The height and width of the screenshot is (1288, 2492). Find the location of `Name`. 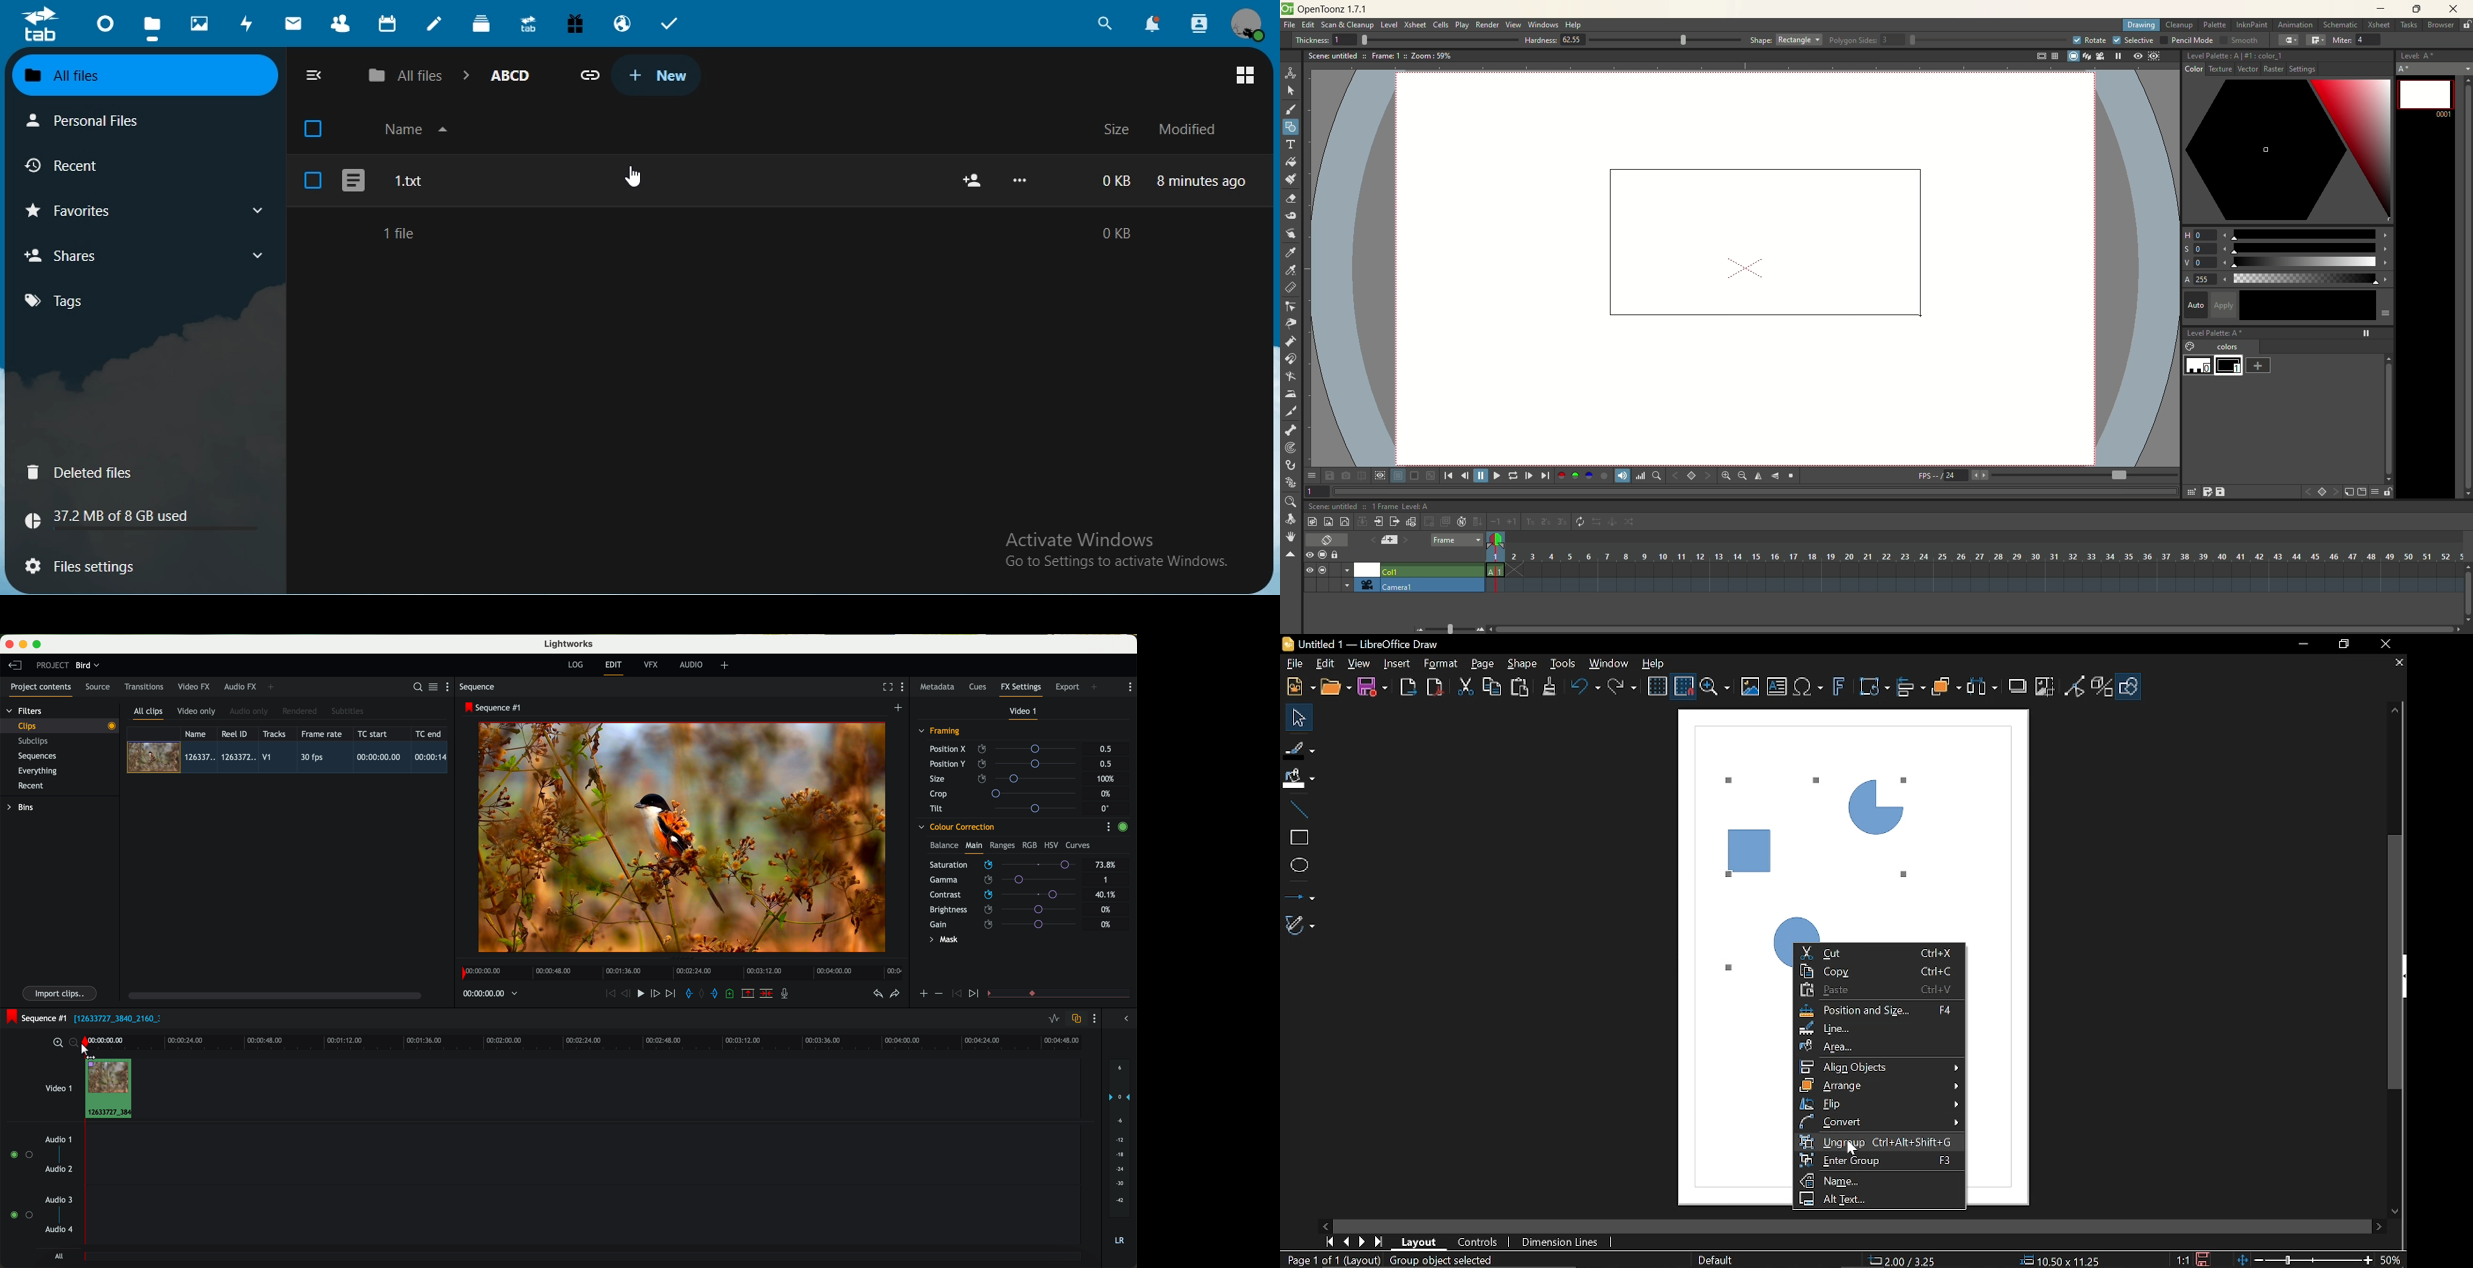

Name is located at coordinates (1874, 1181).